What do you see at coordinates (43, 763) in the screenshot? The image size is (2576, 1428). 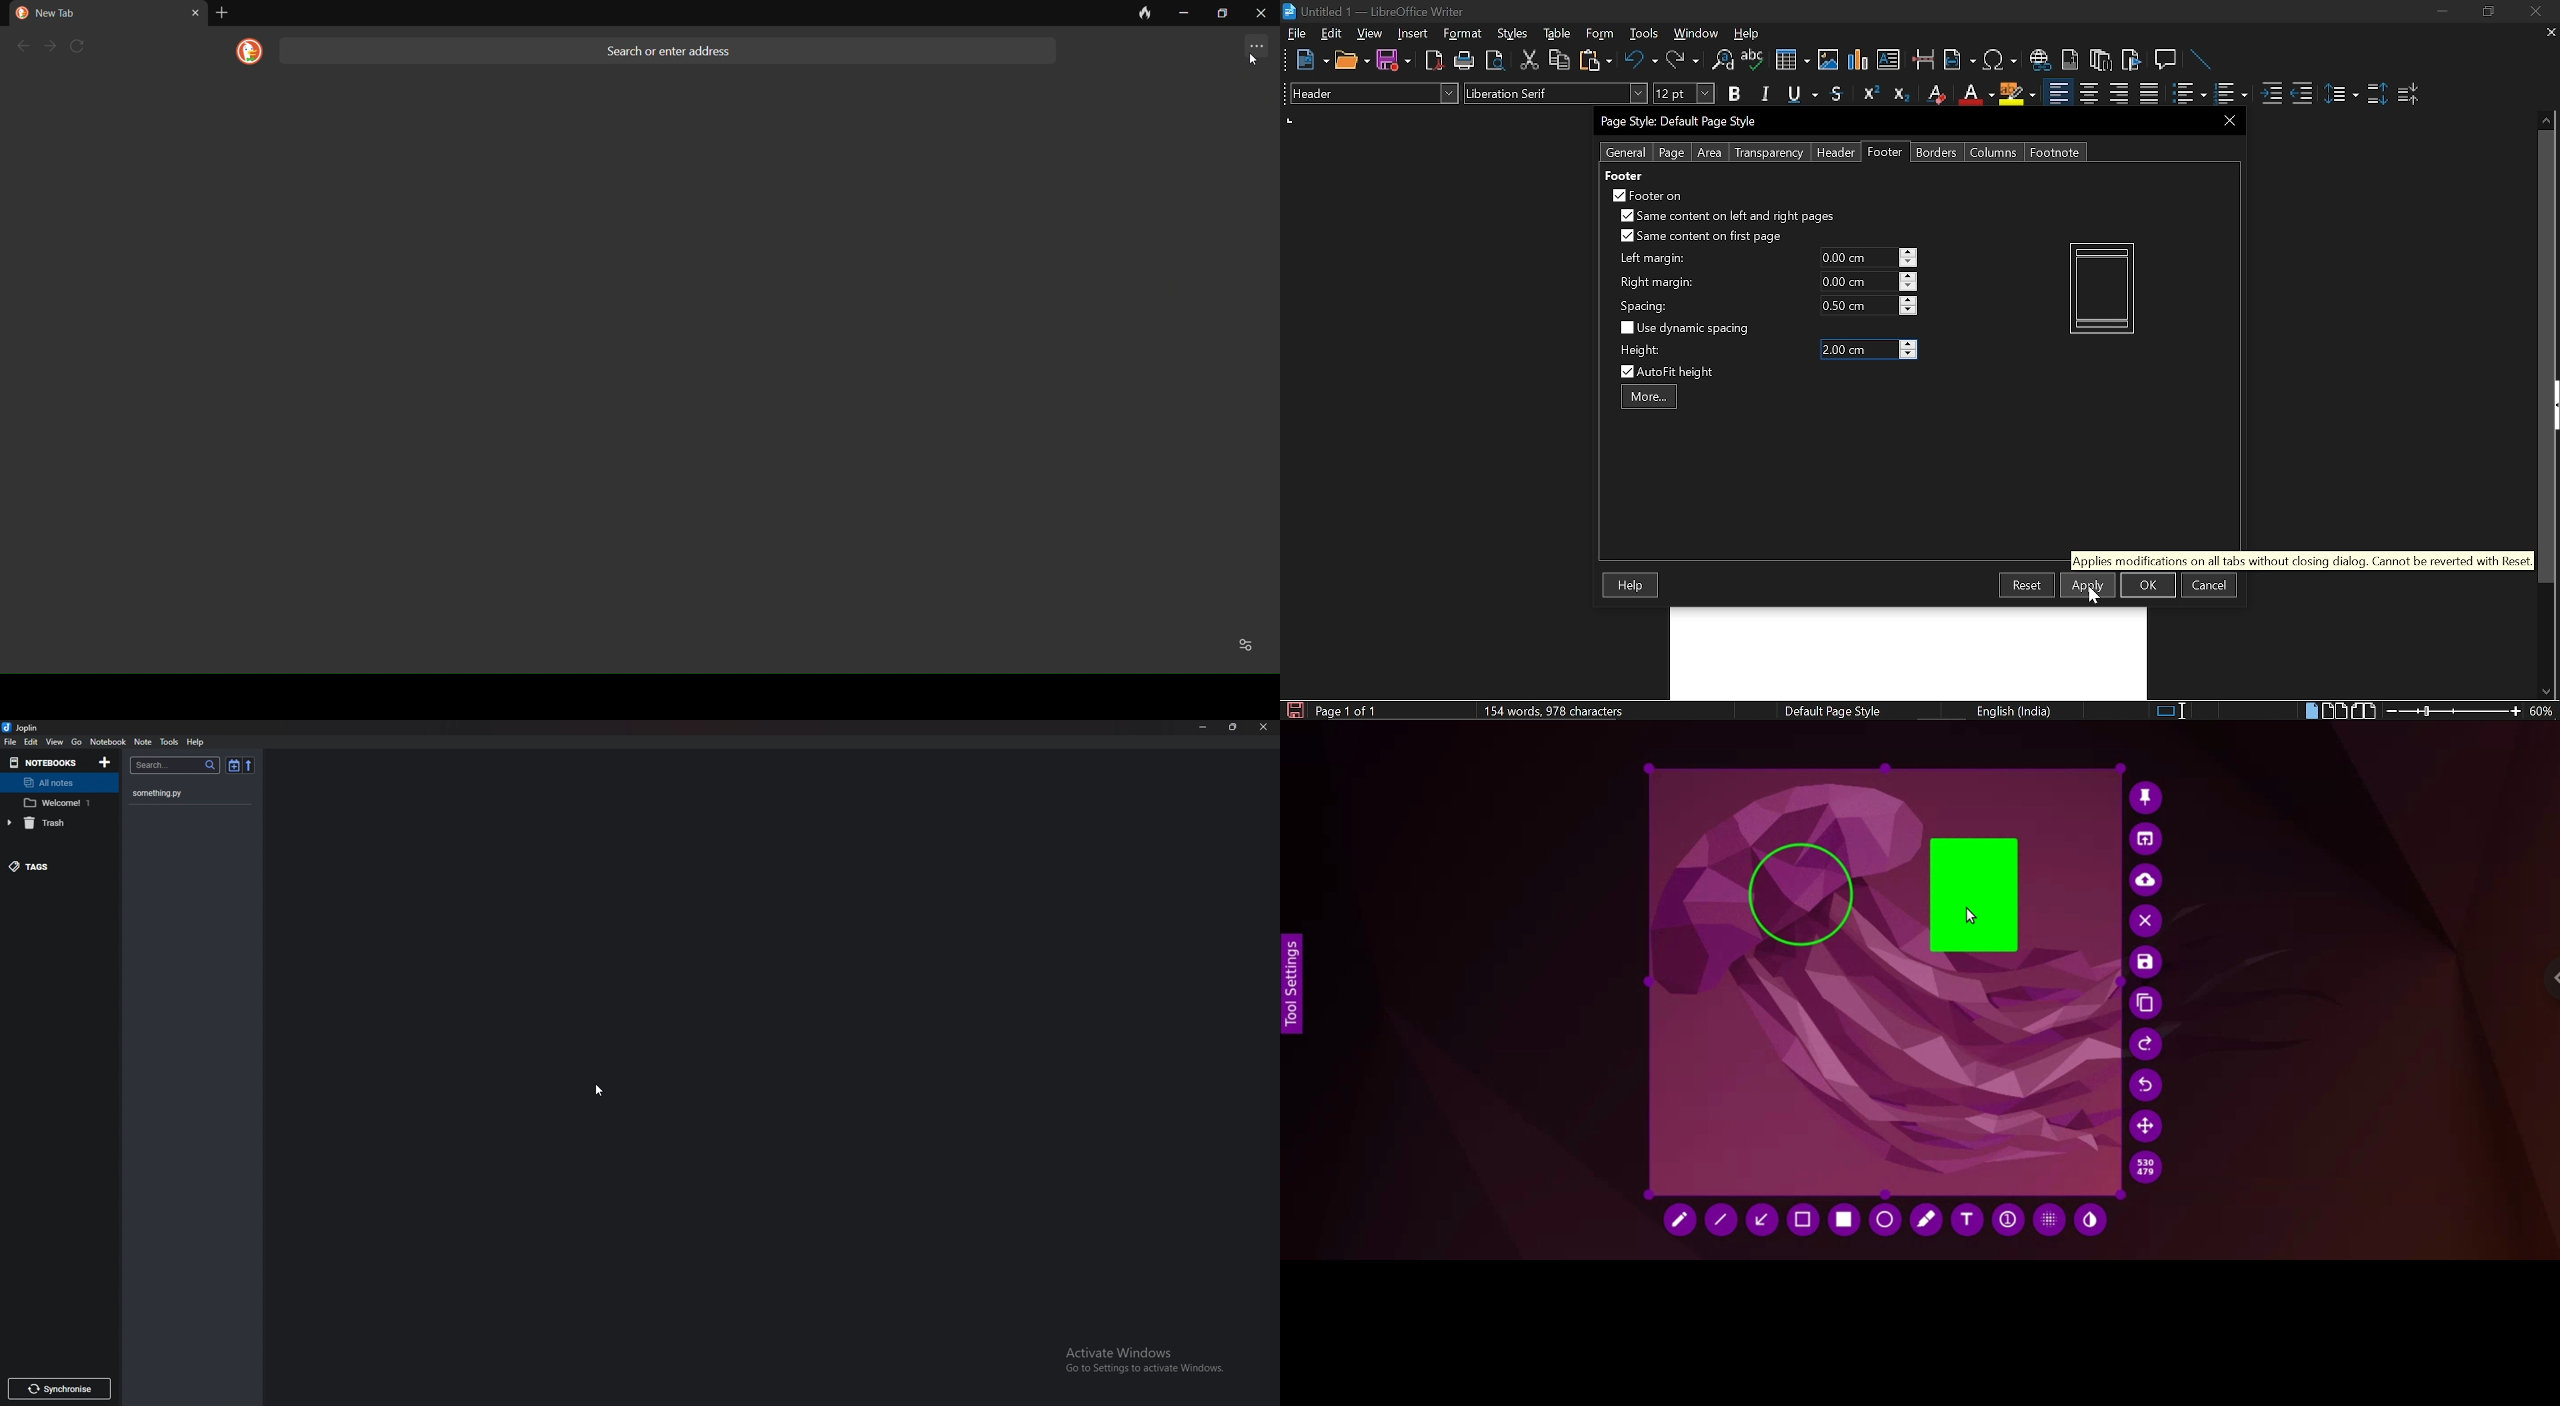 I see `Notebooks` at bounding box center [43, 763].